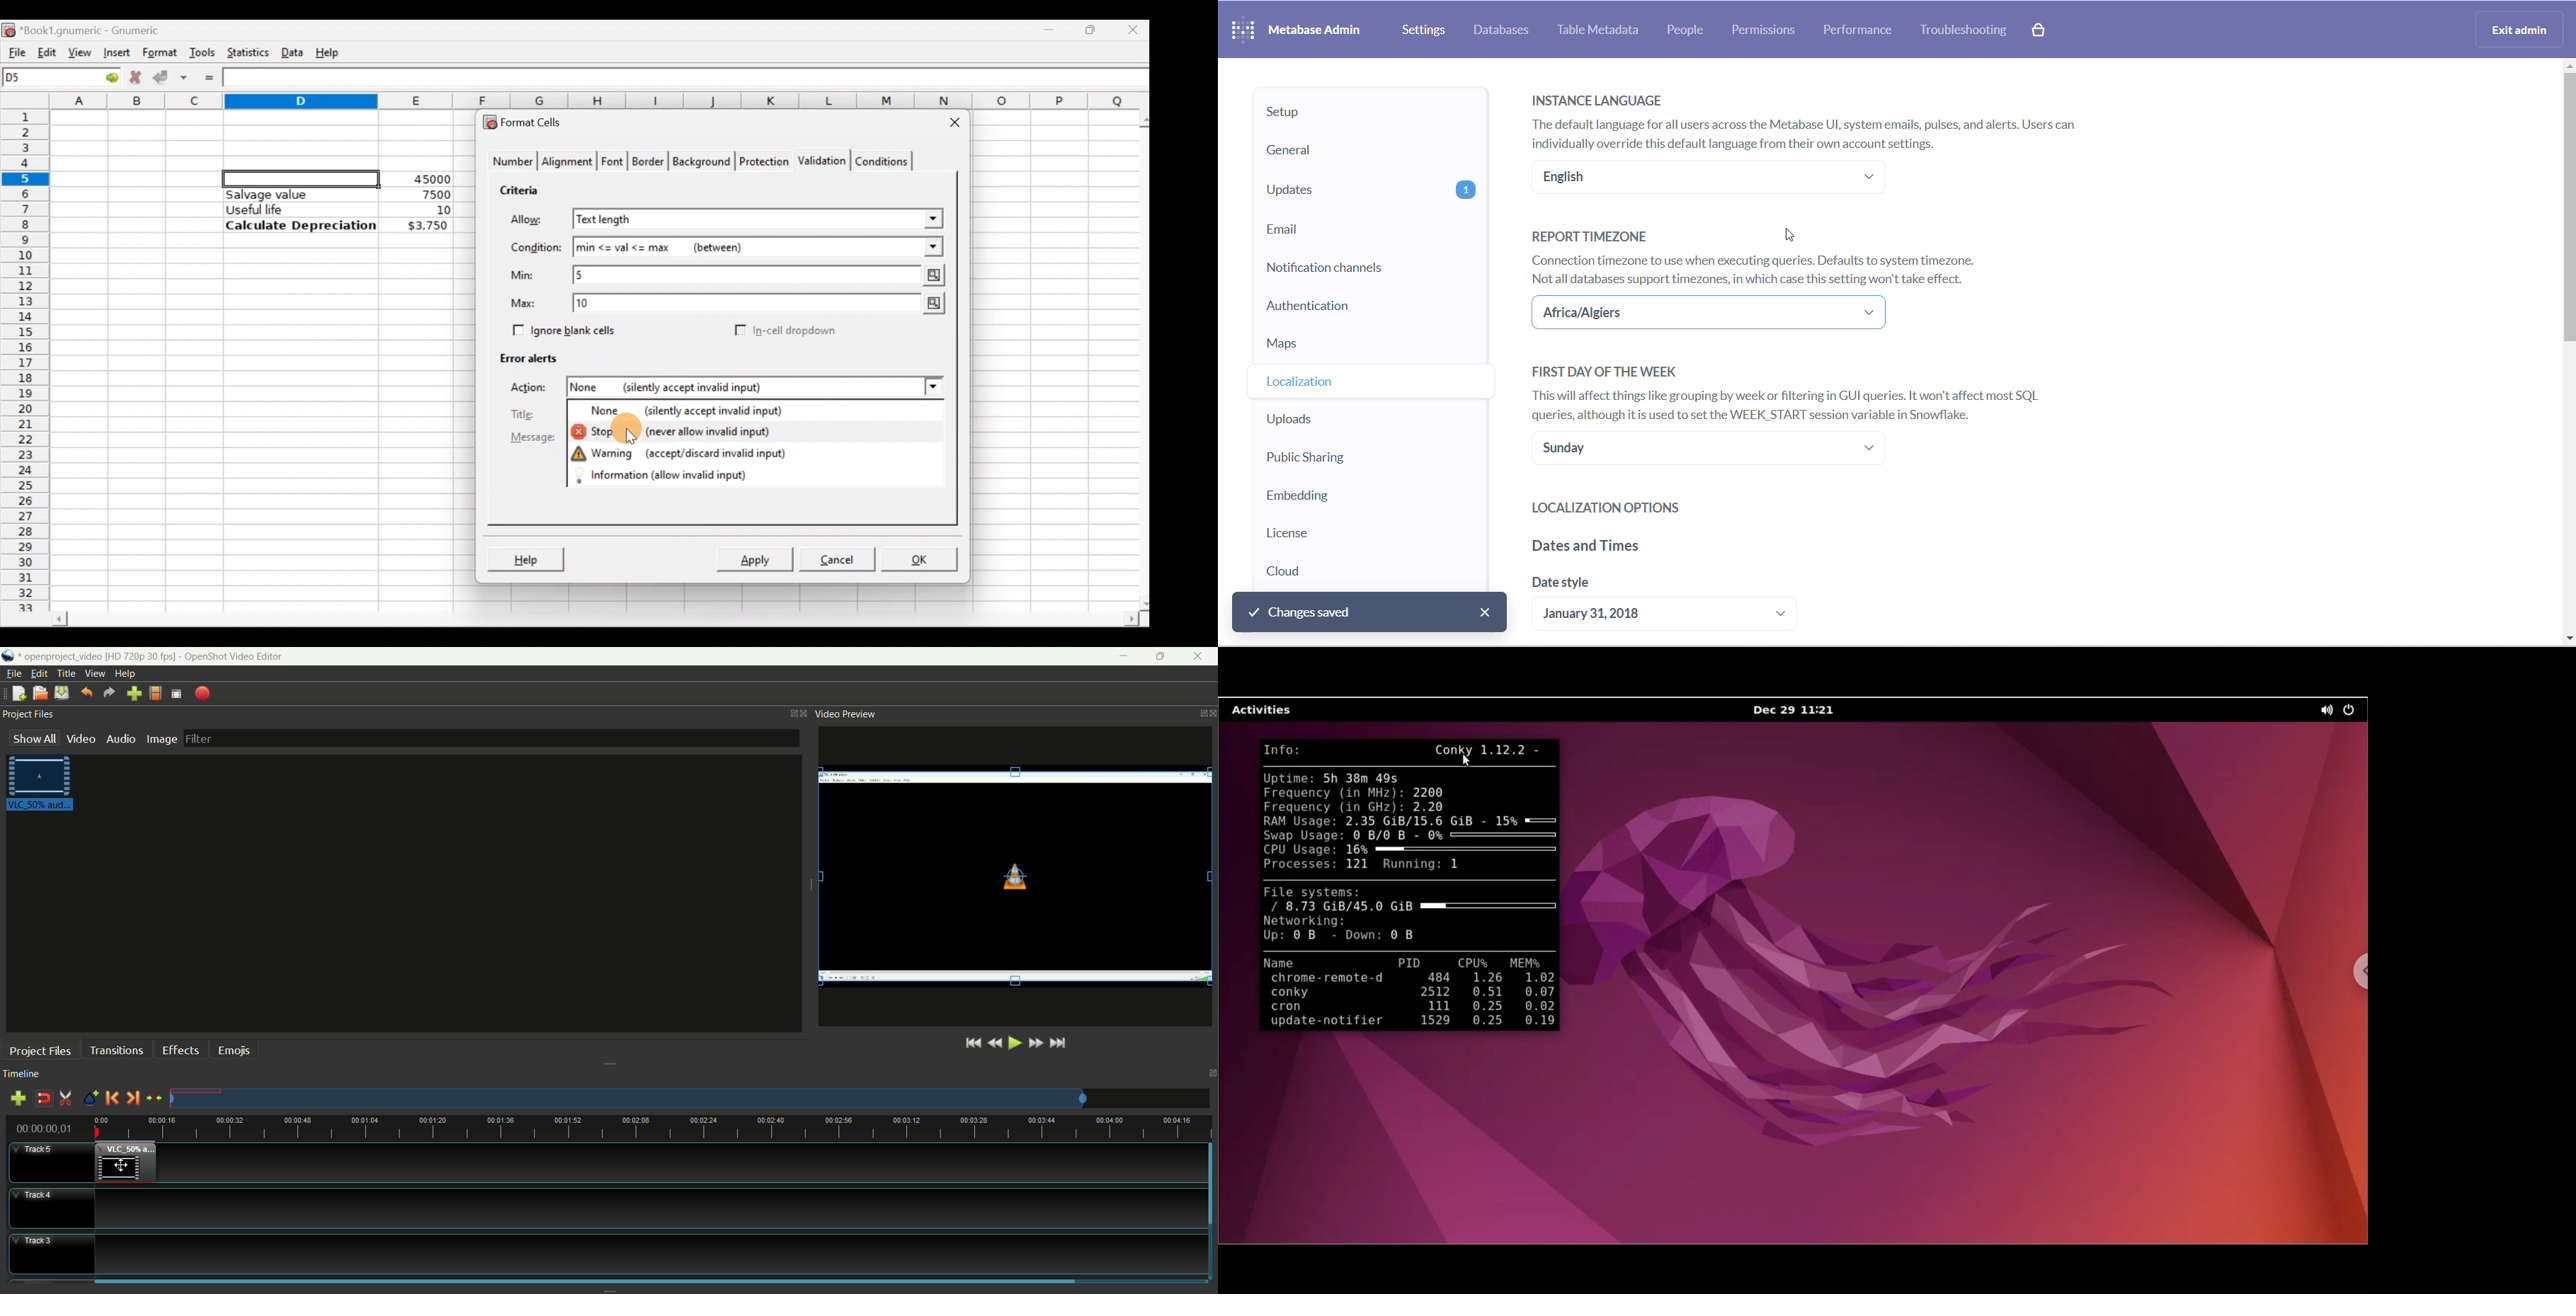 Image resolution: width=2576 pixels, height=1316 pixels. I want to click on next marker, so click(134, 1097).